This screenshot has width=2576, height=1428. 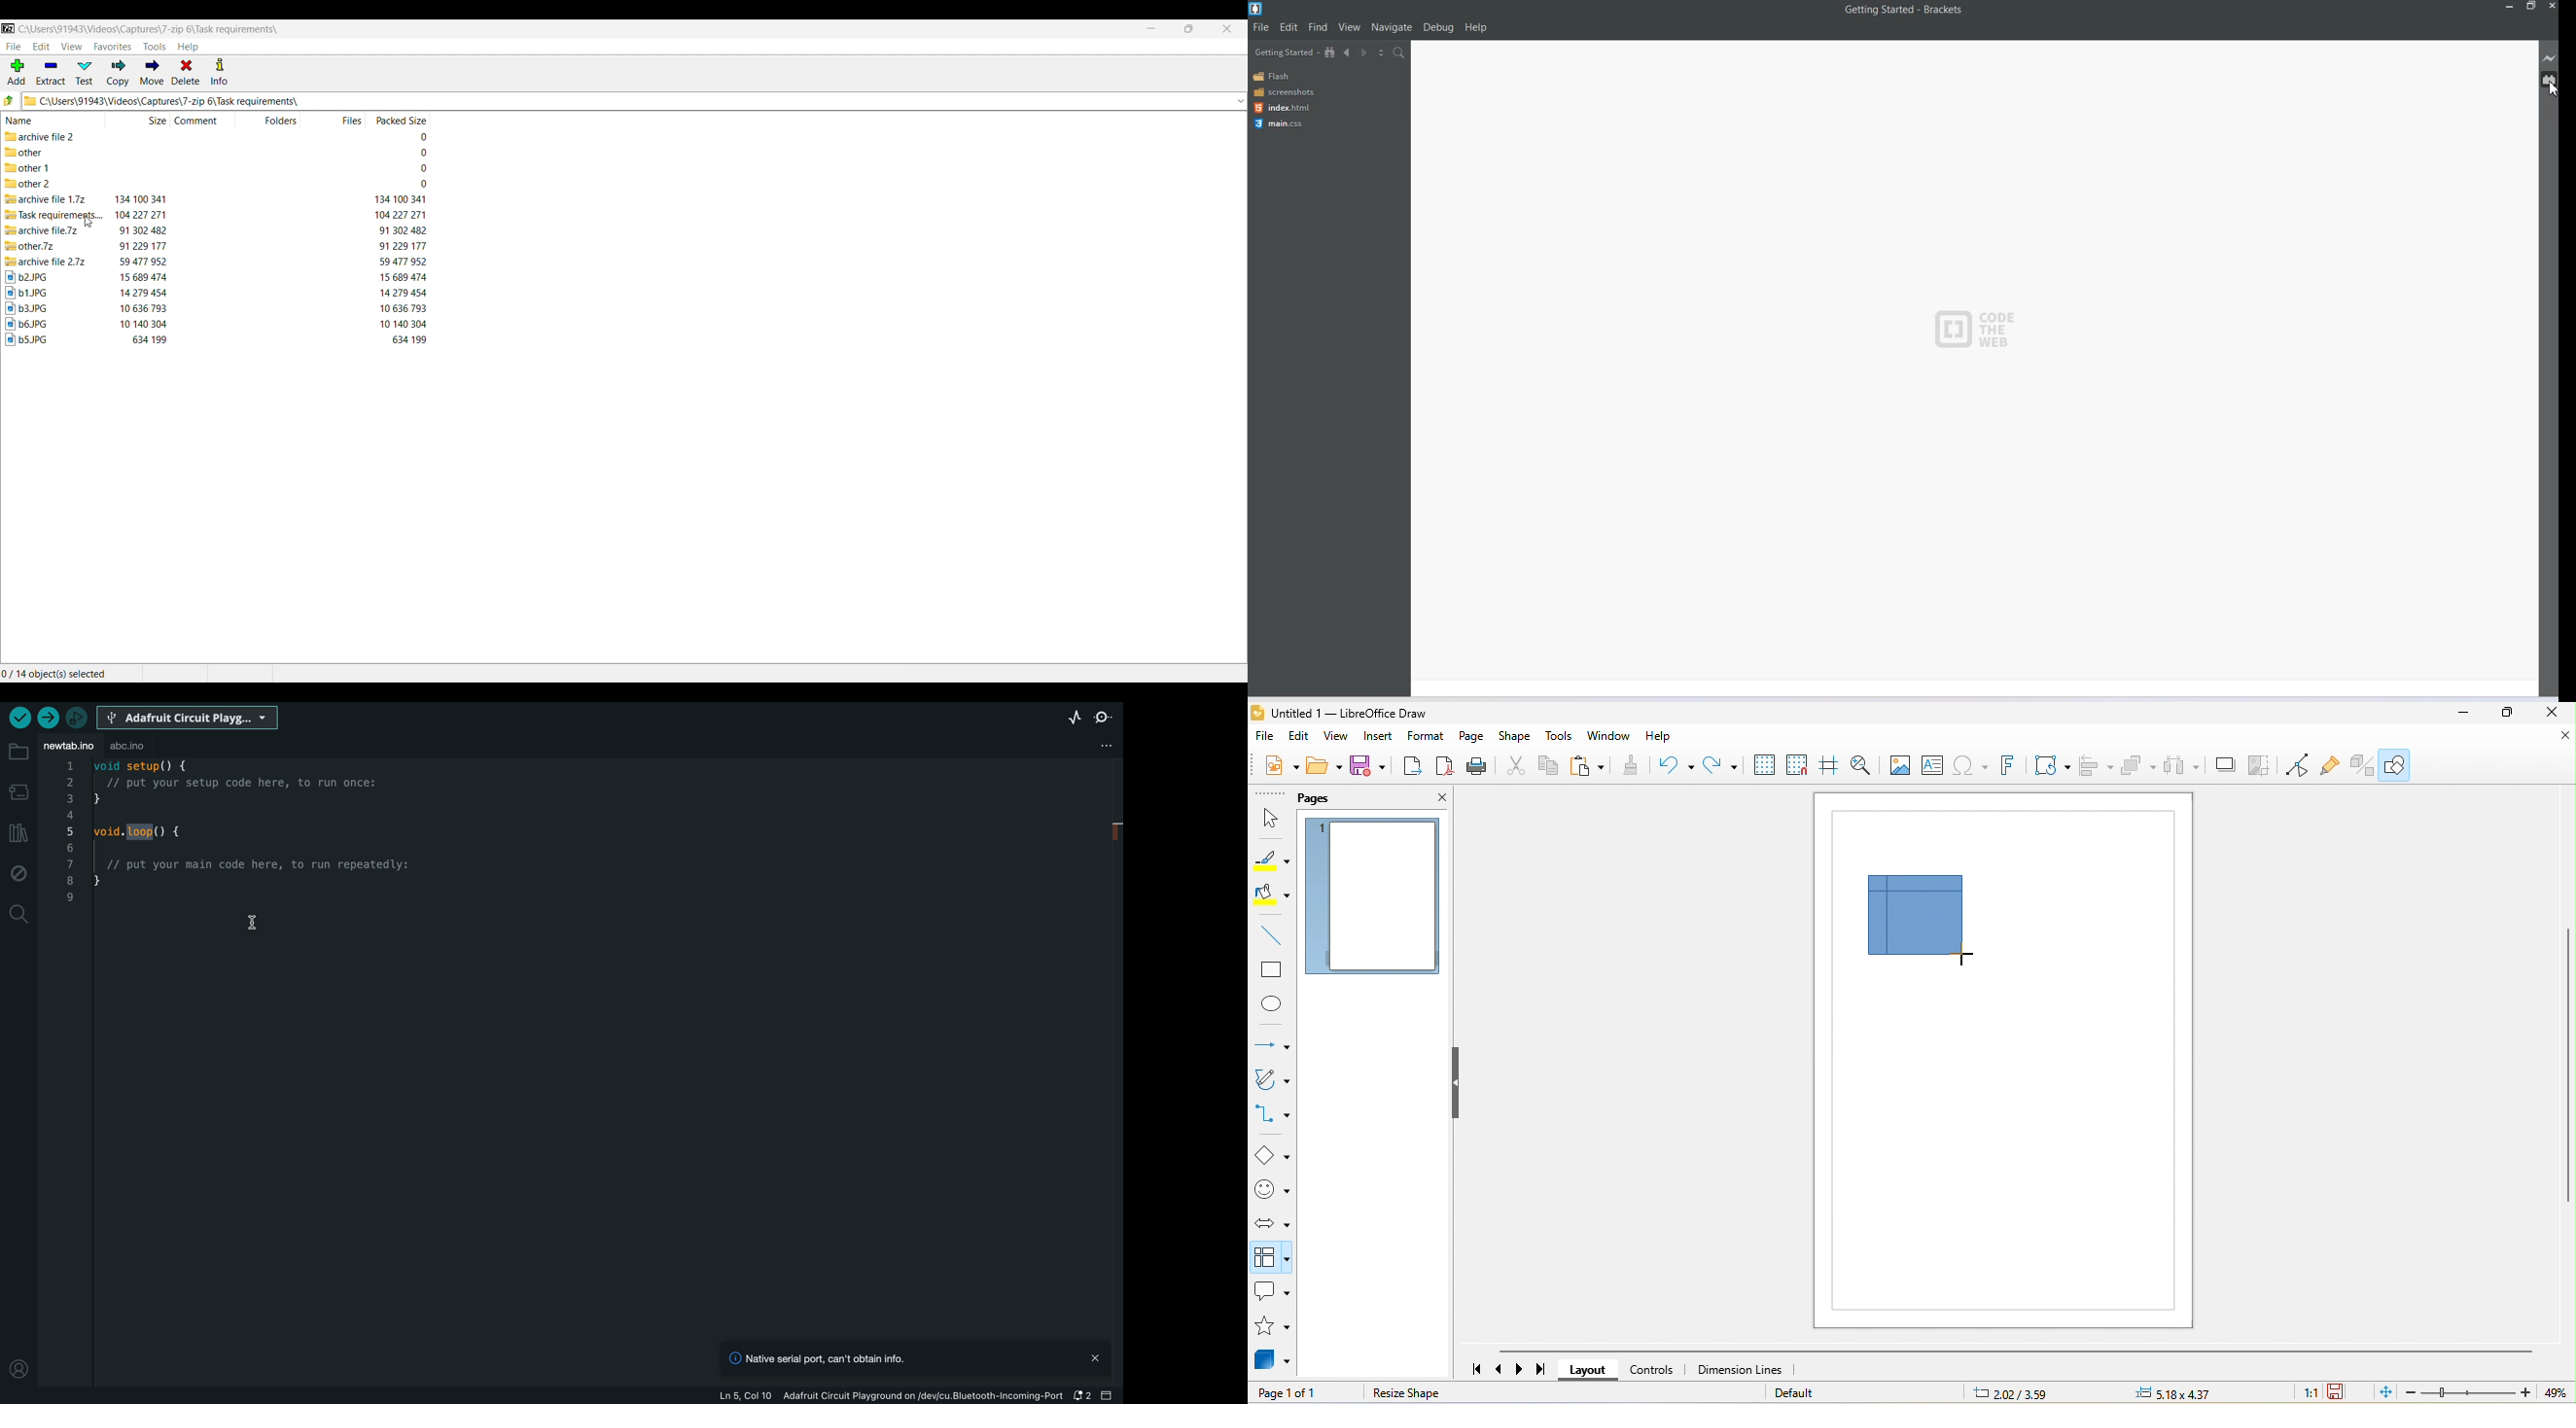 I want to click on Zoom in , so click(x=2527, y=1393).